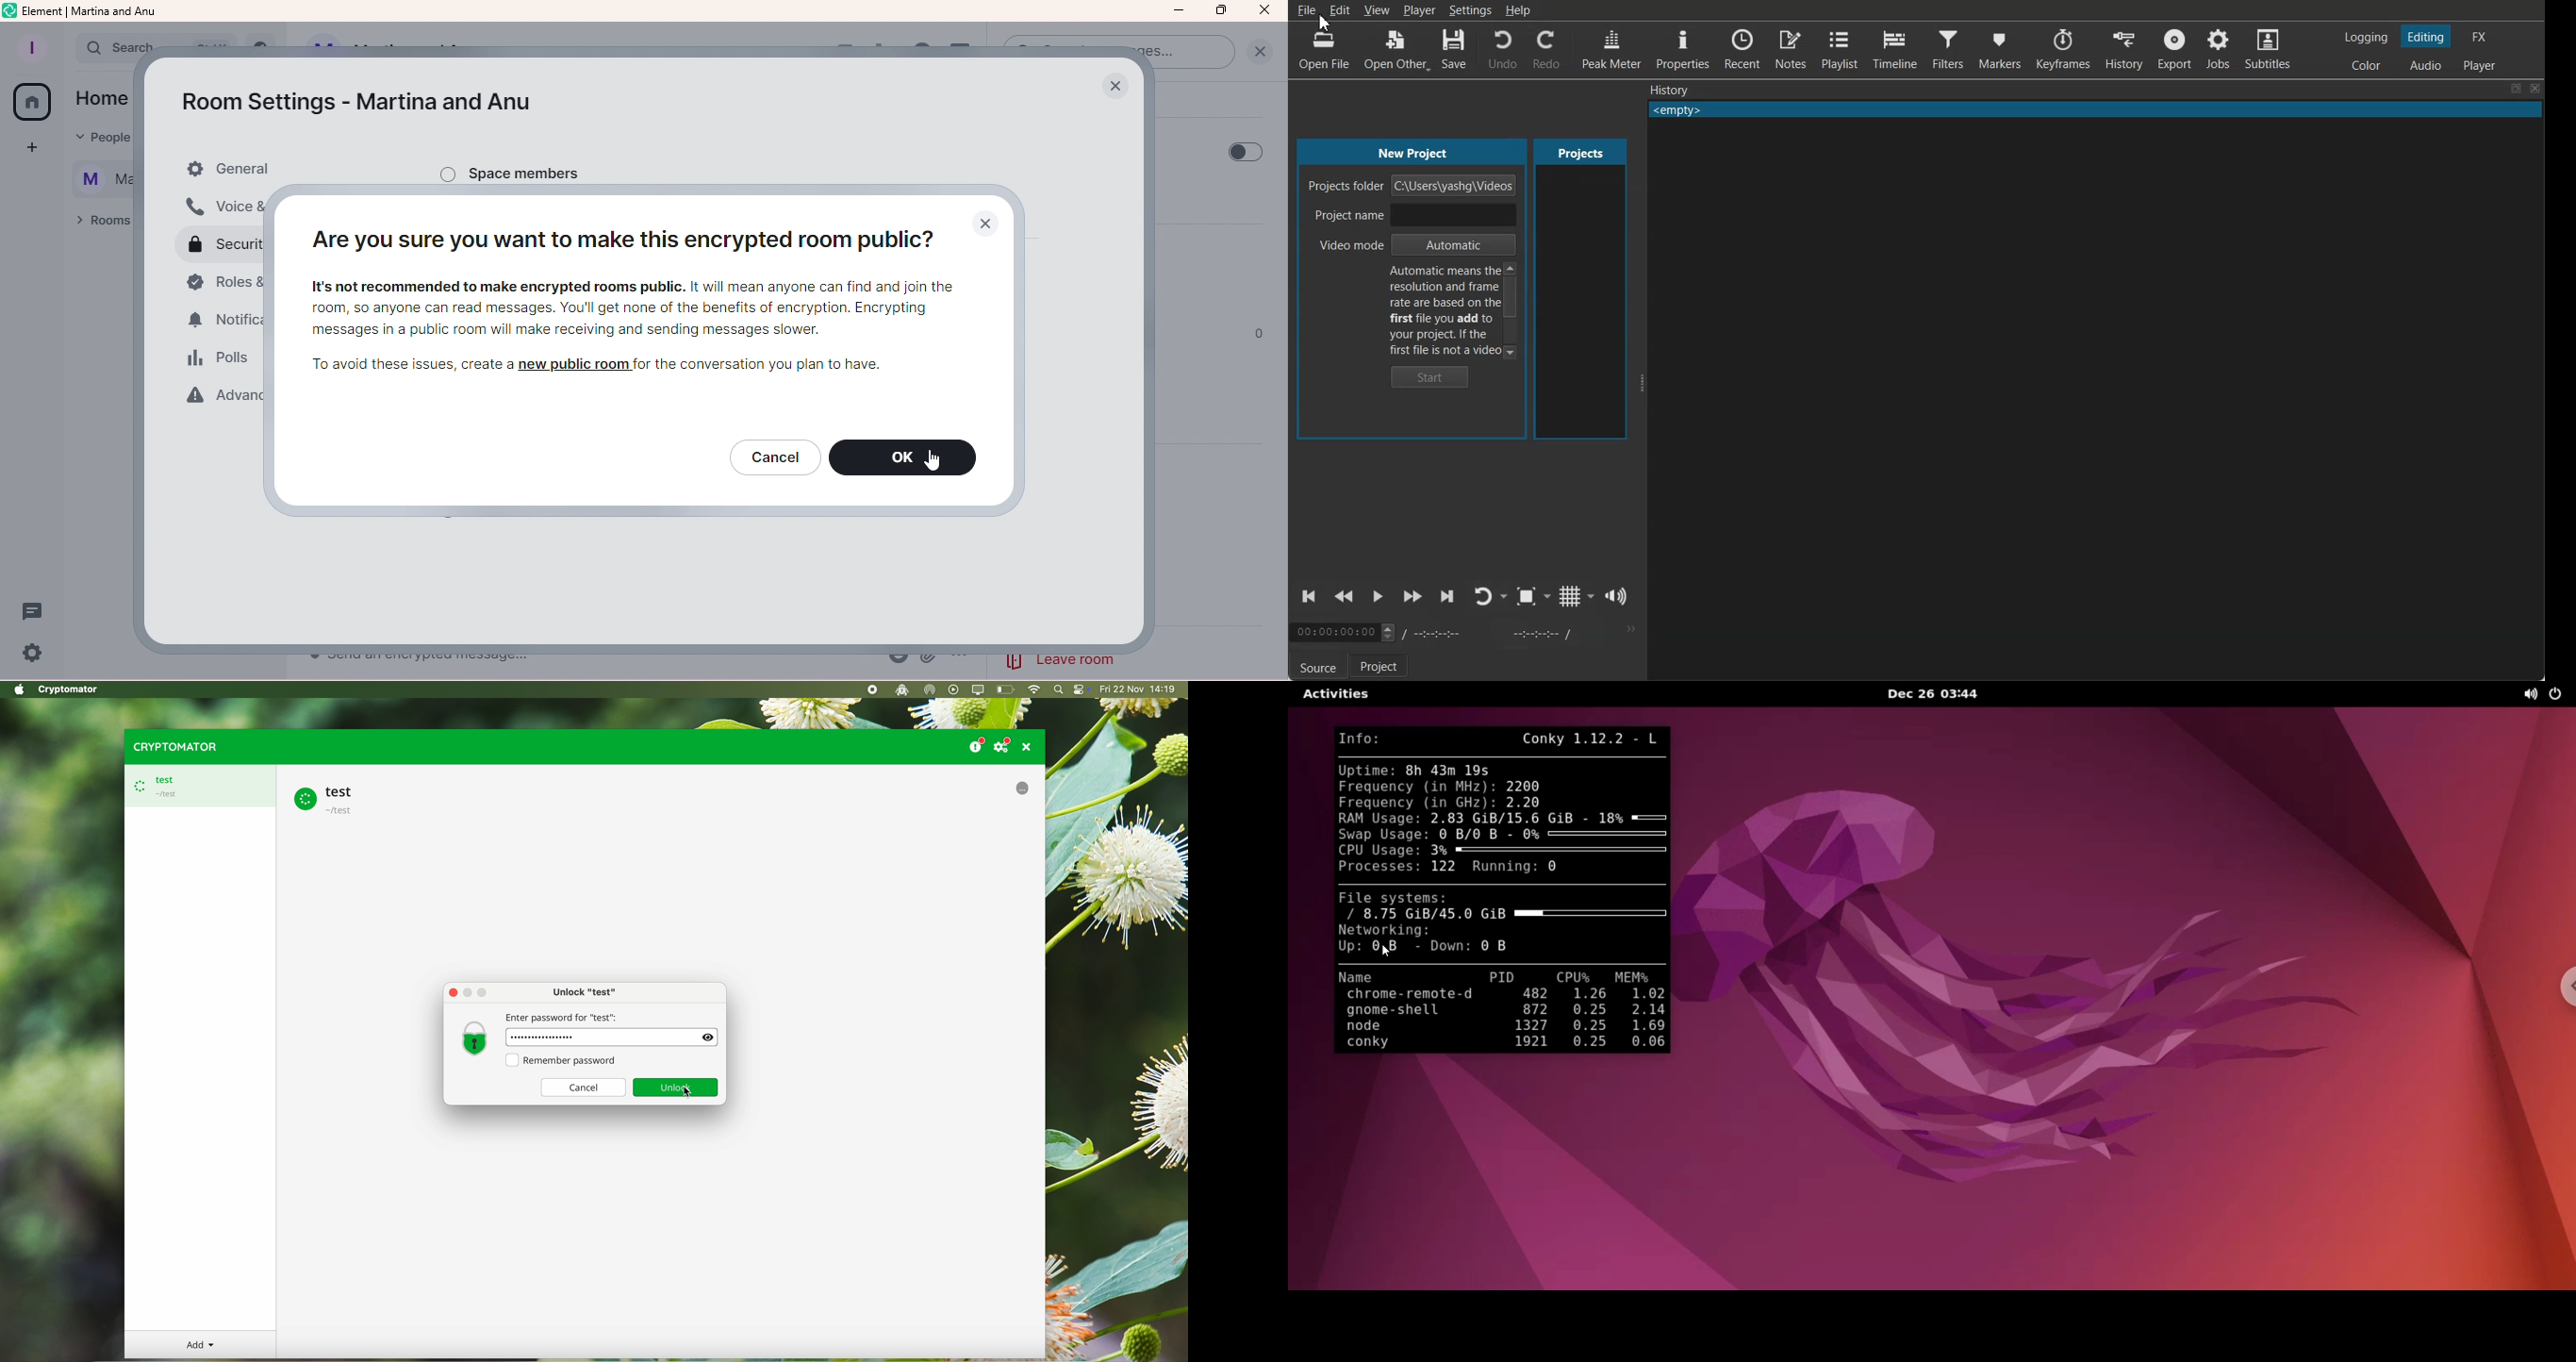 This screenshot has height=1372, width=2576. Describe the element at coordinates (30, 49) in the screenshot. I see `Profile` at that location.